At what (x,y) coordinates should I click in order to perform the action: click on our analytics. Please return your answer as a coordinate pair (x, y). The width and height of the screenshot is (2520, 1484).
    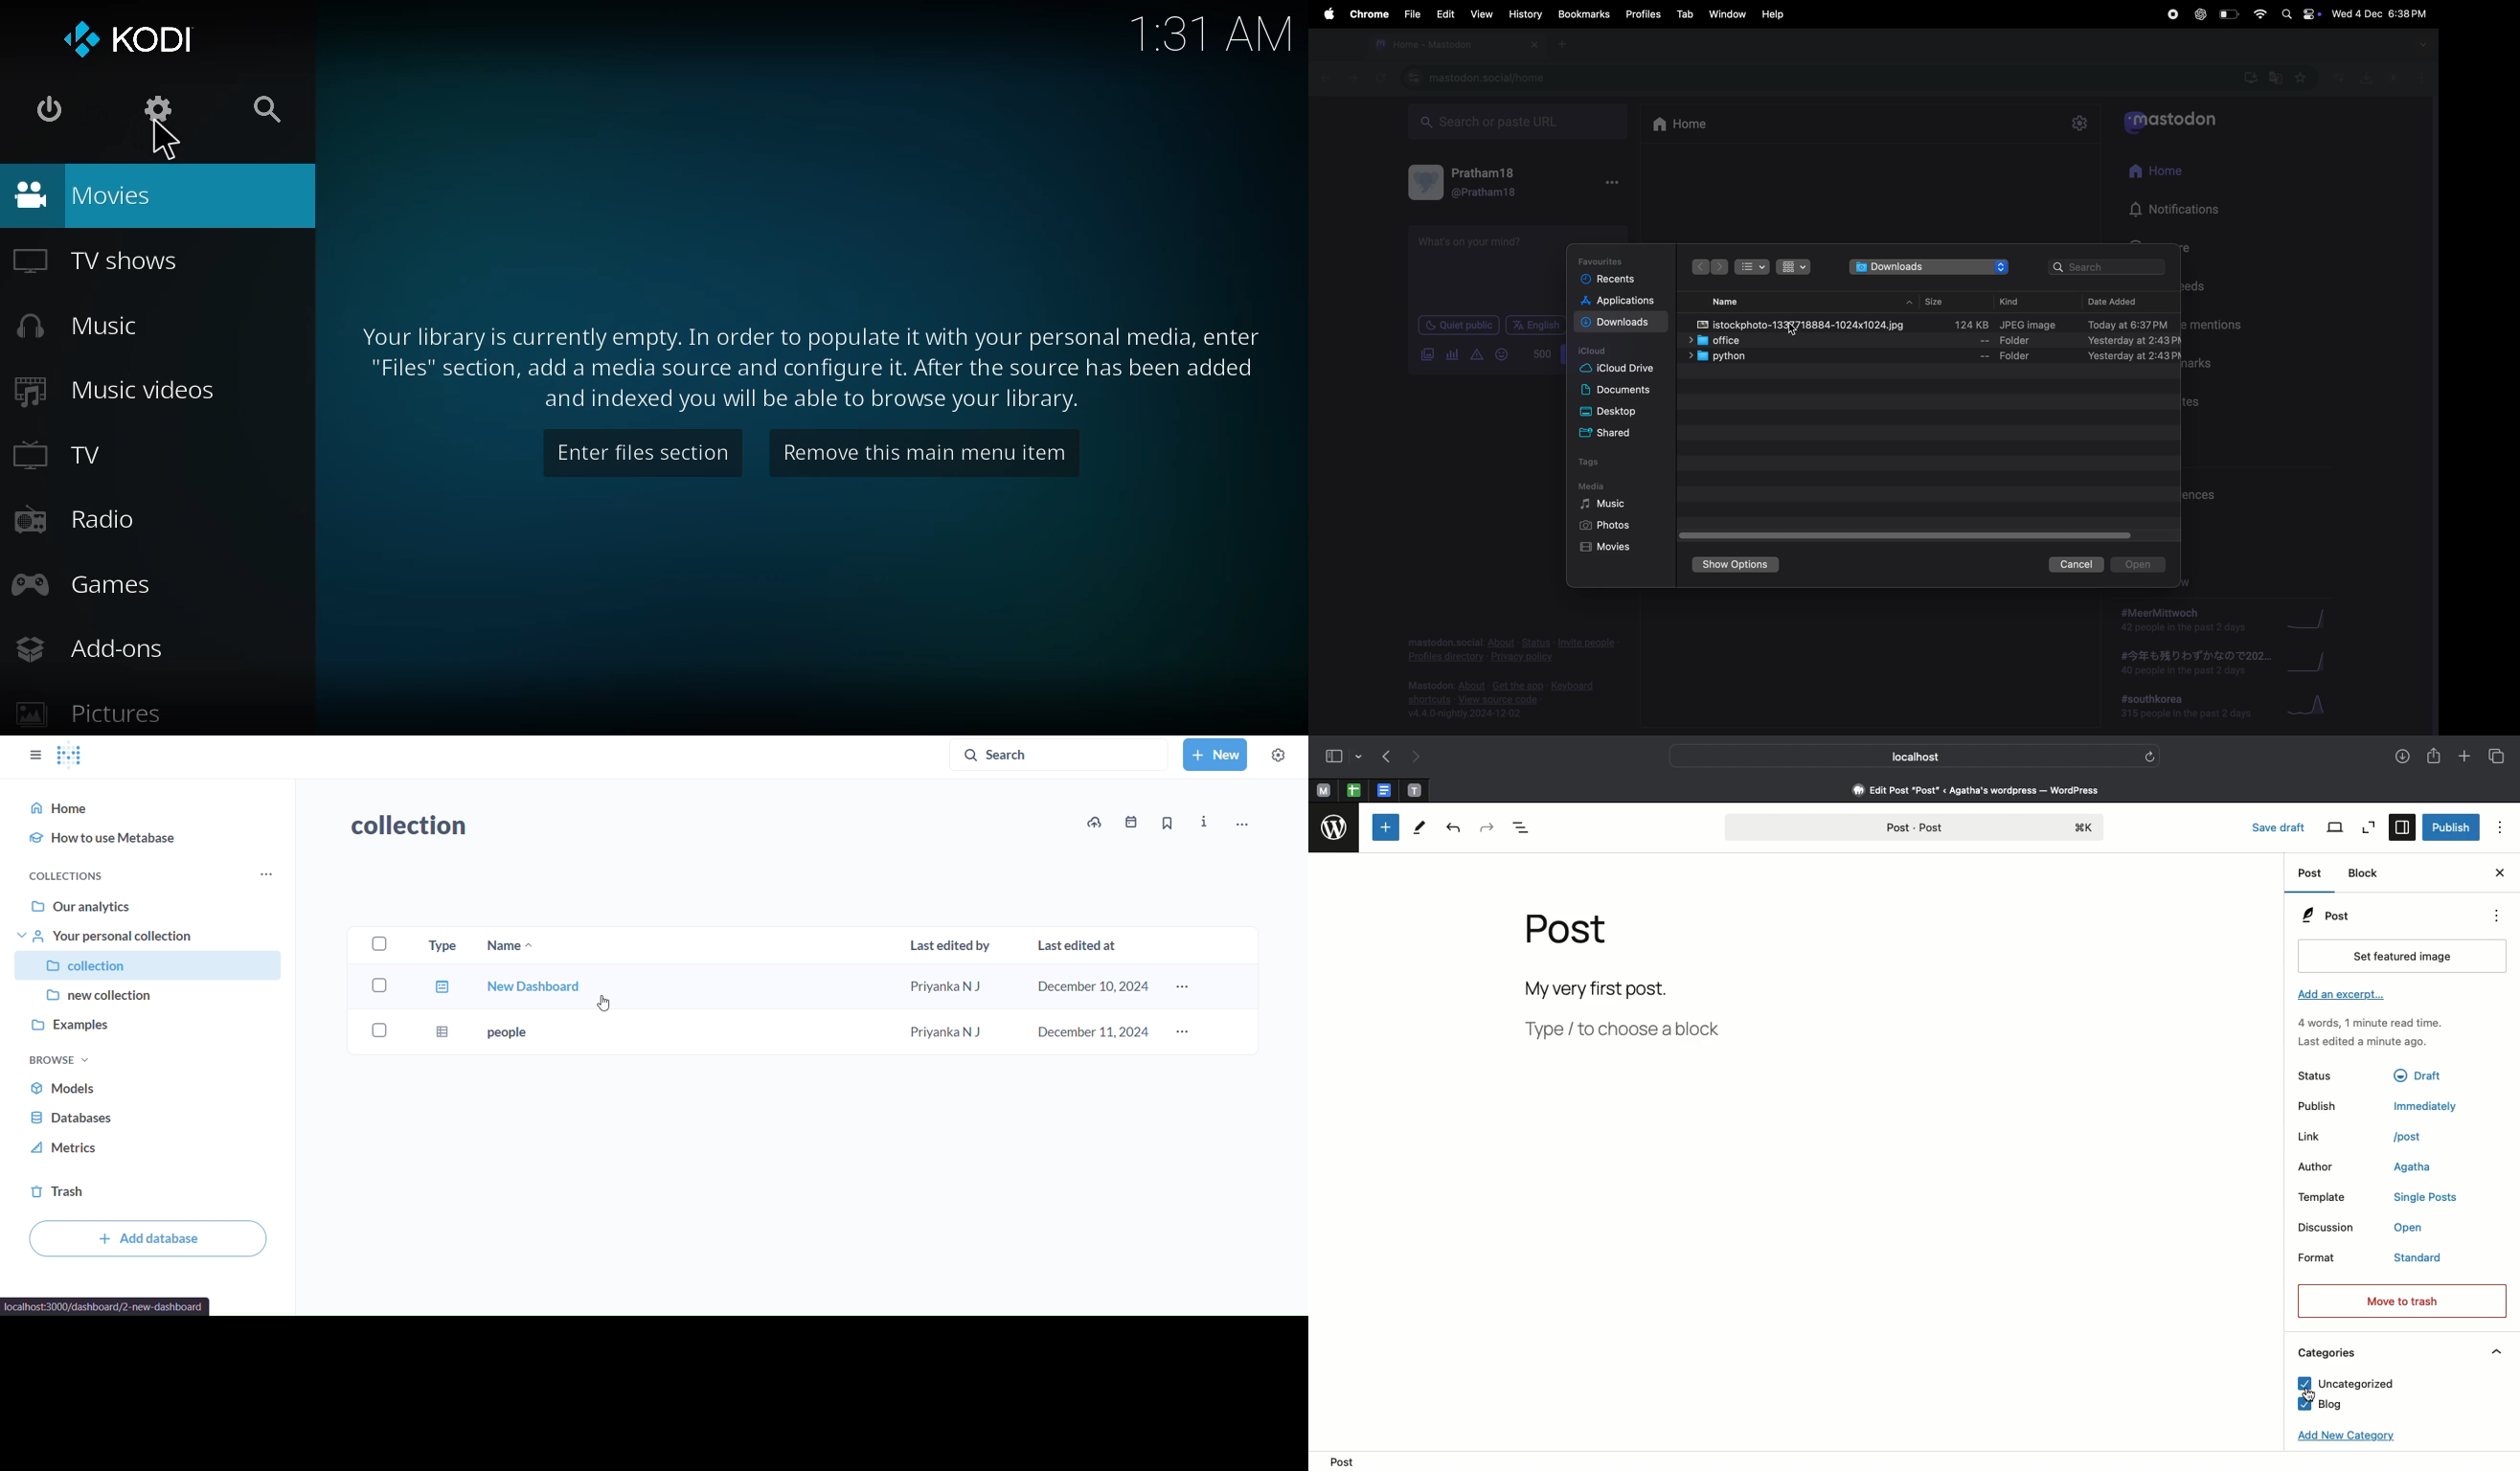
    Looking at the image, I should click on (153, 904).